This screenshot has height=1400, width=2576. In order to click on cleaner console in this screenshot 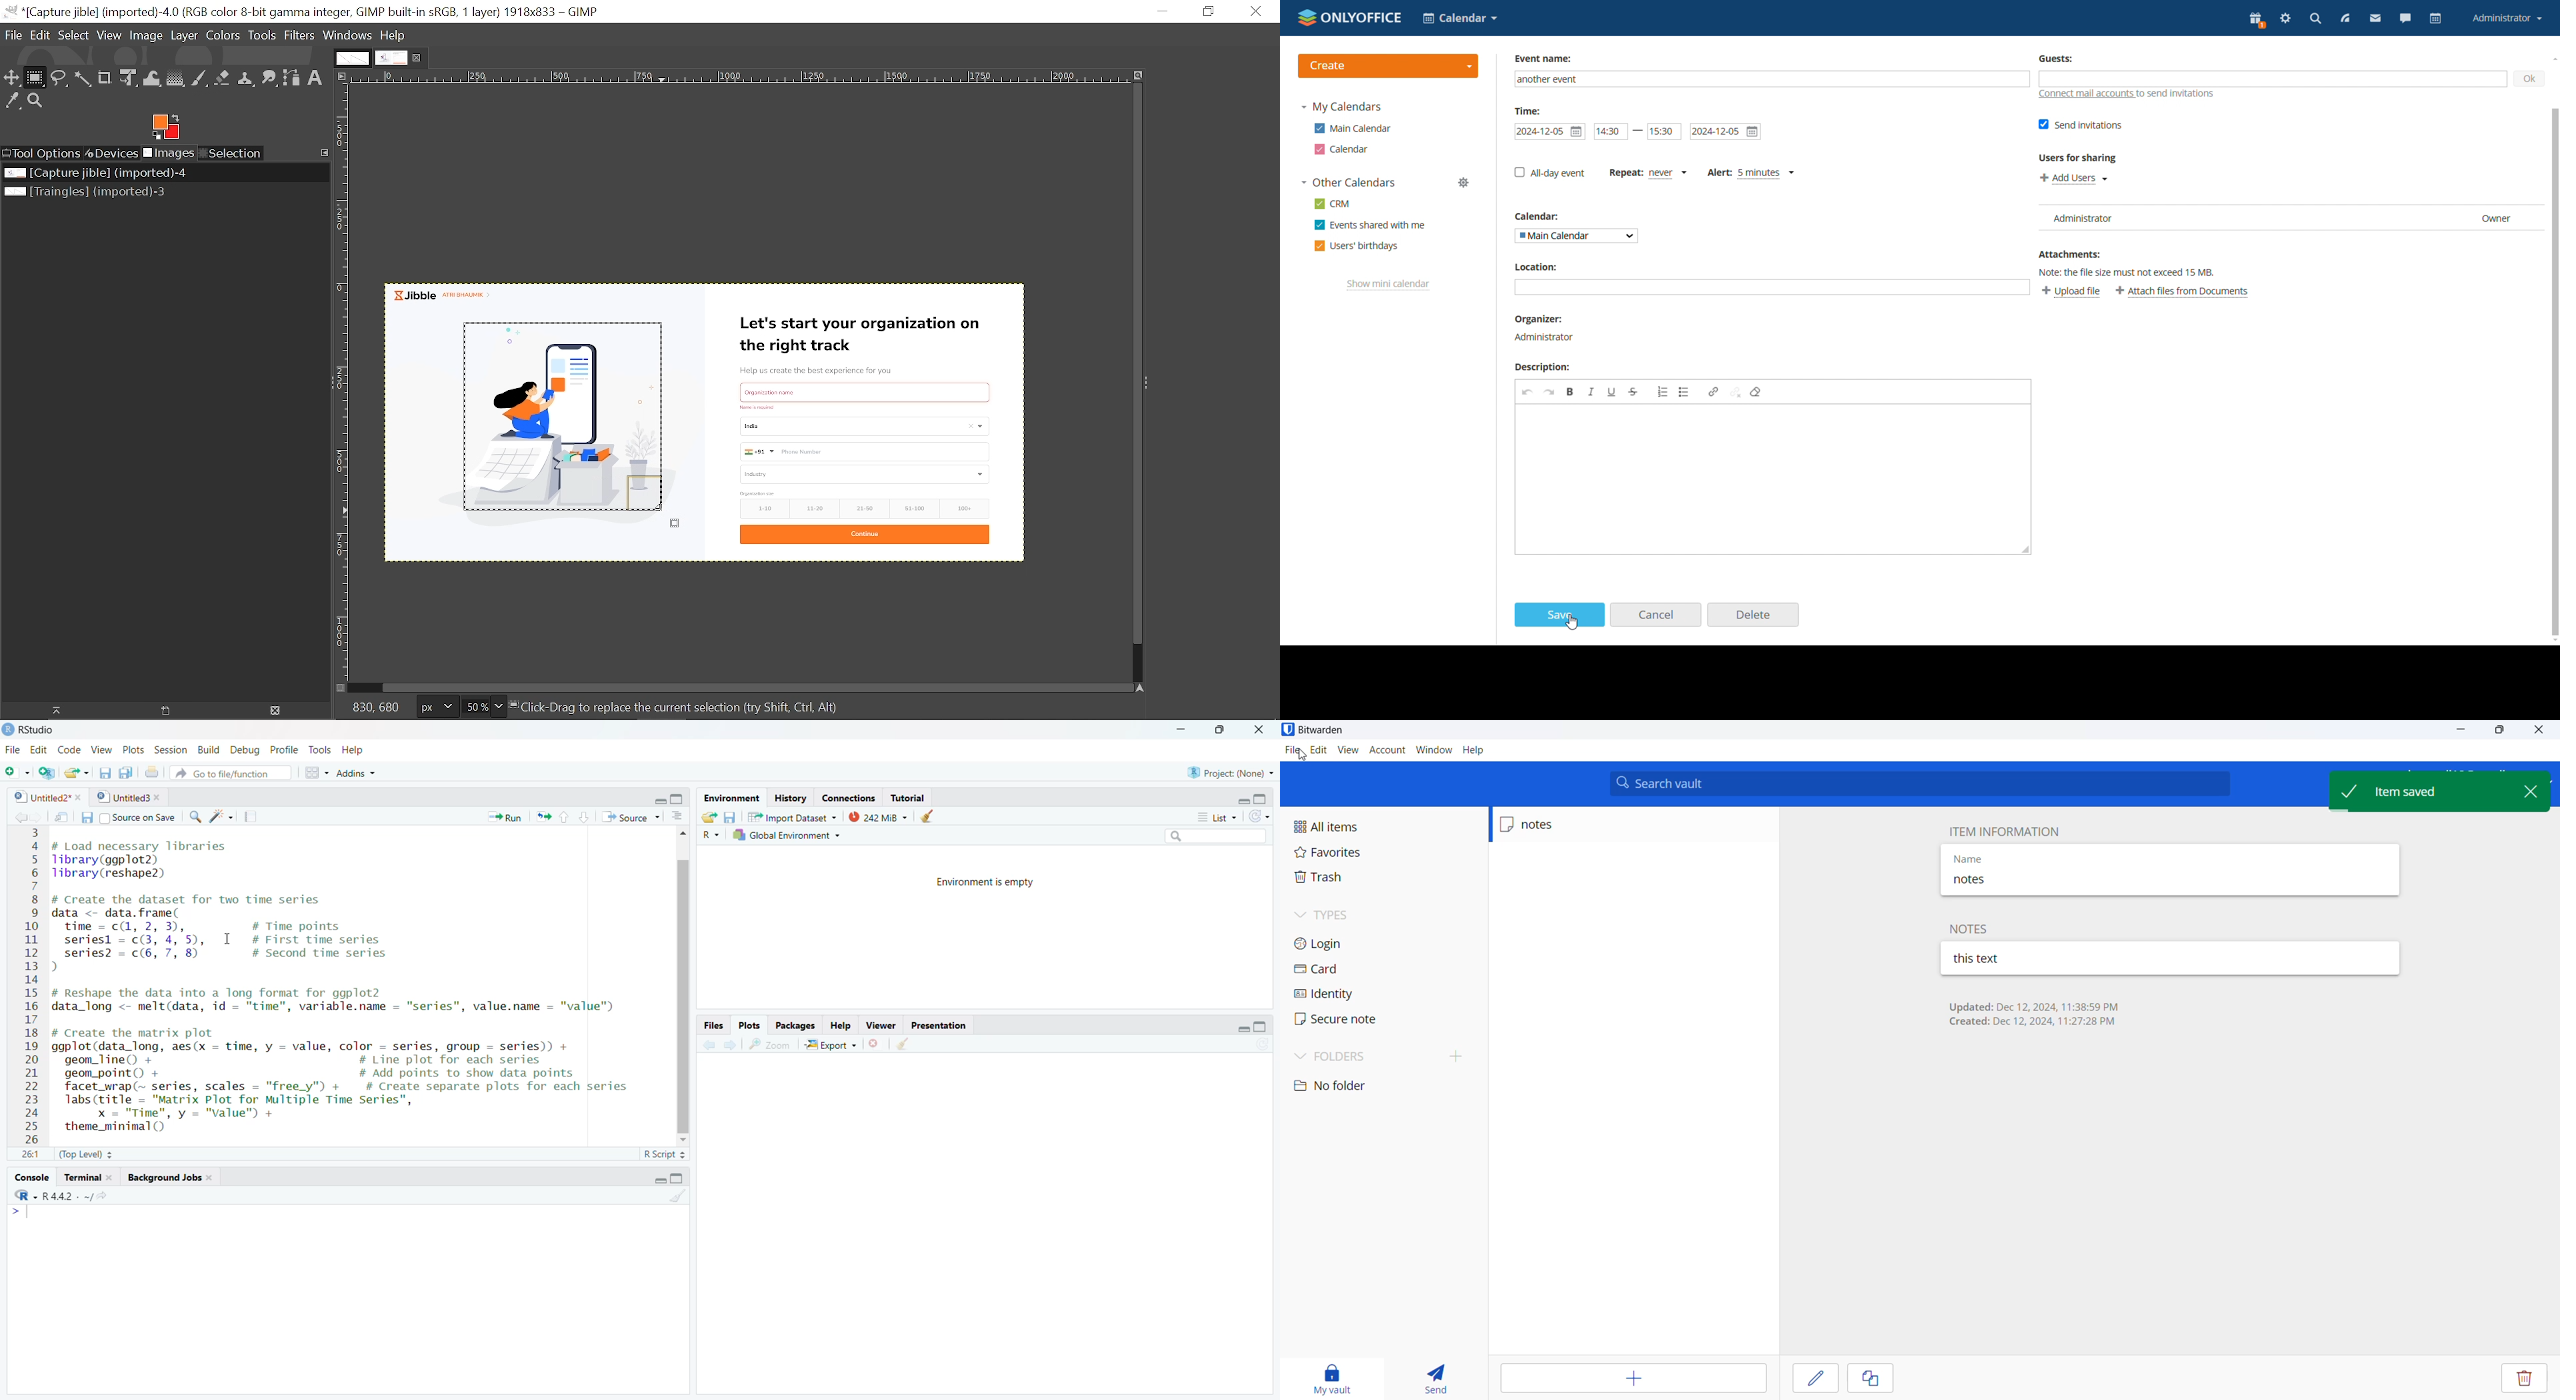, I will do `click(678, 1197)`.